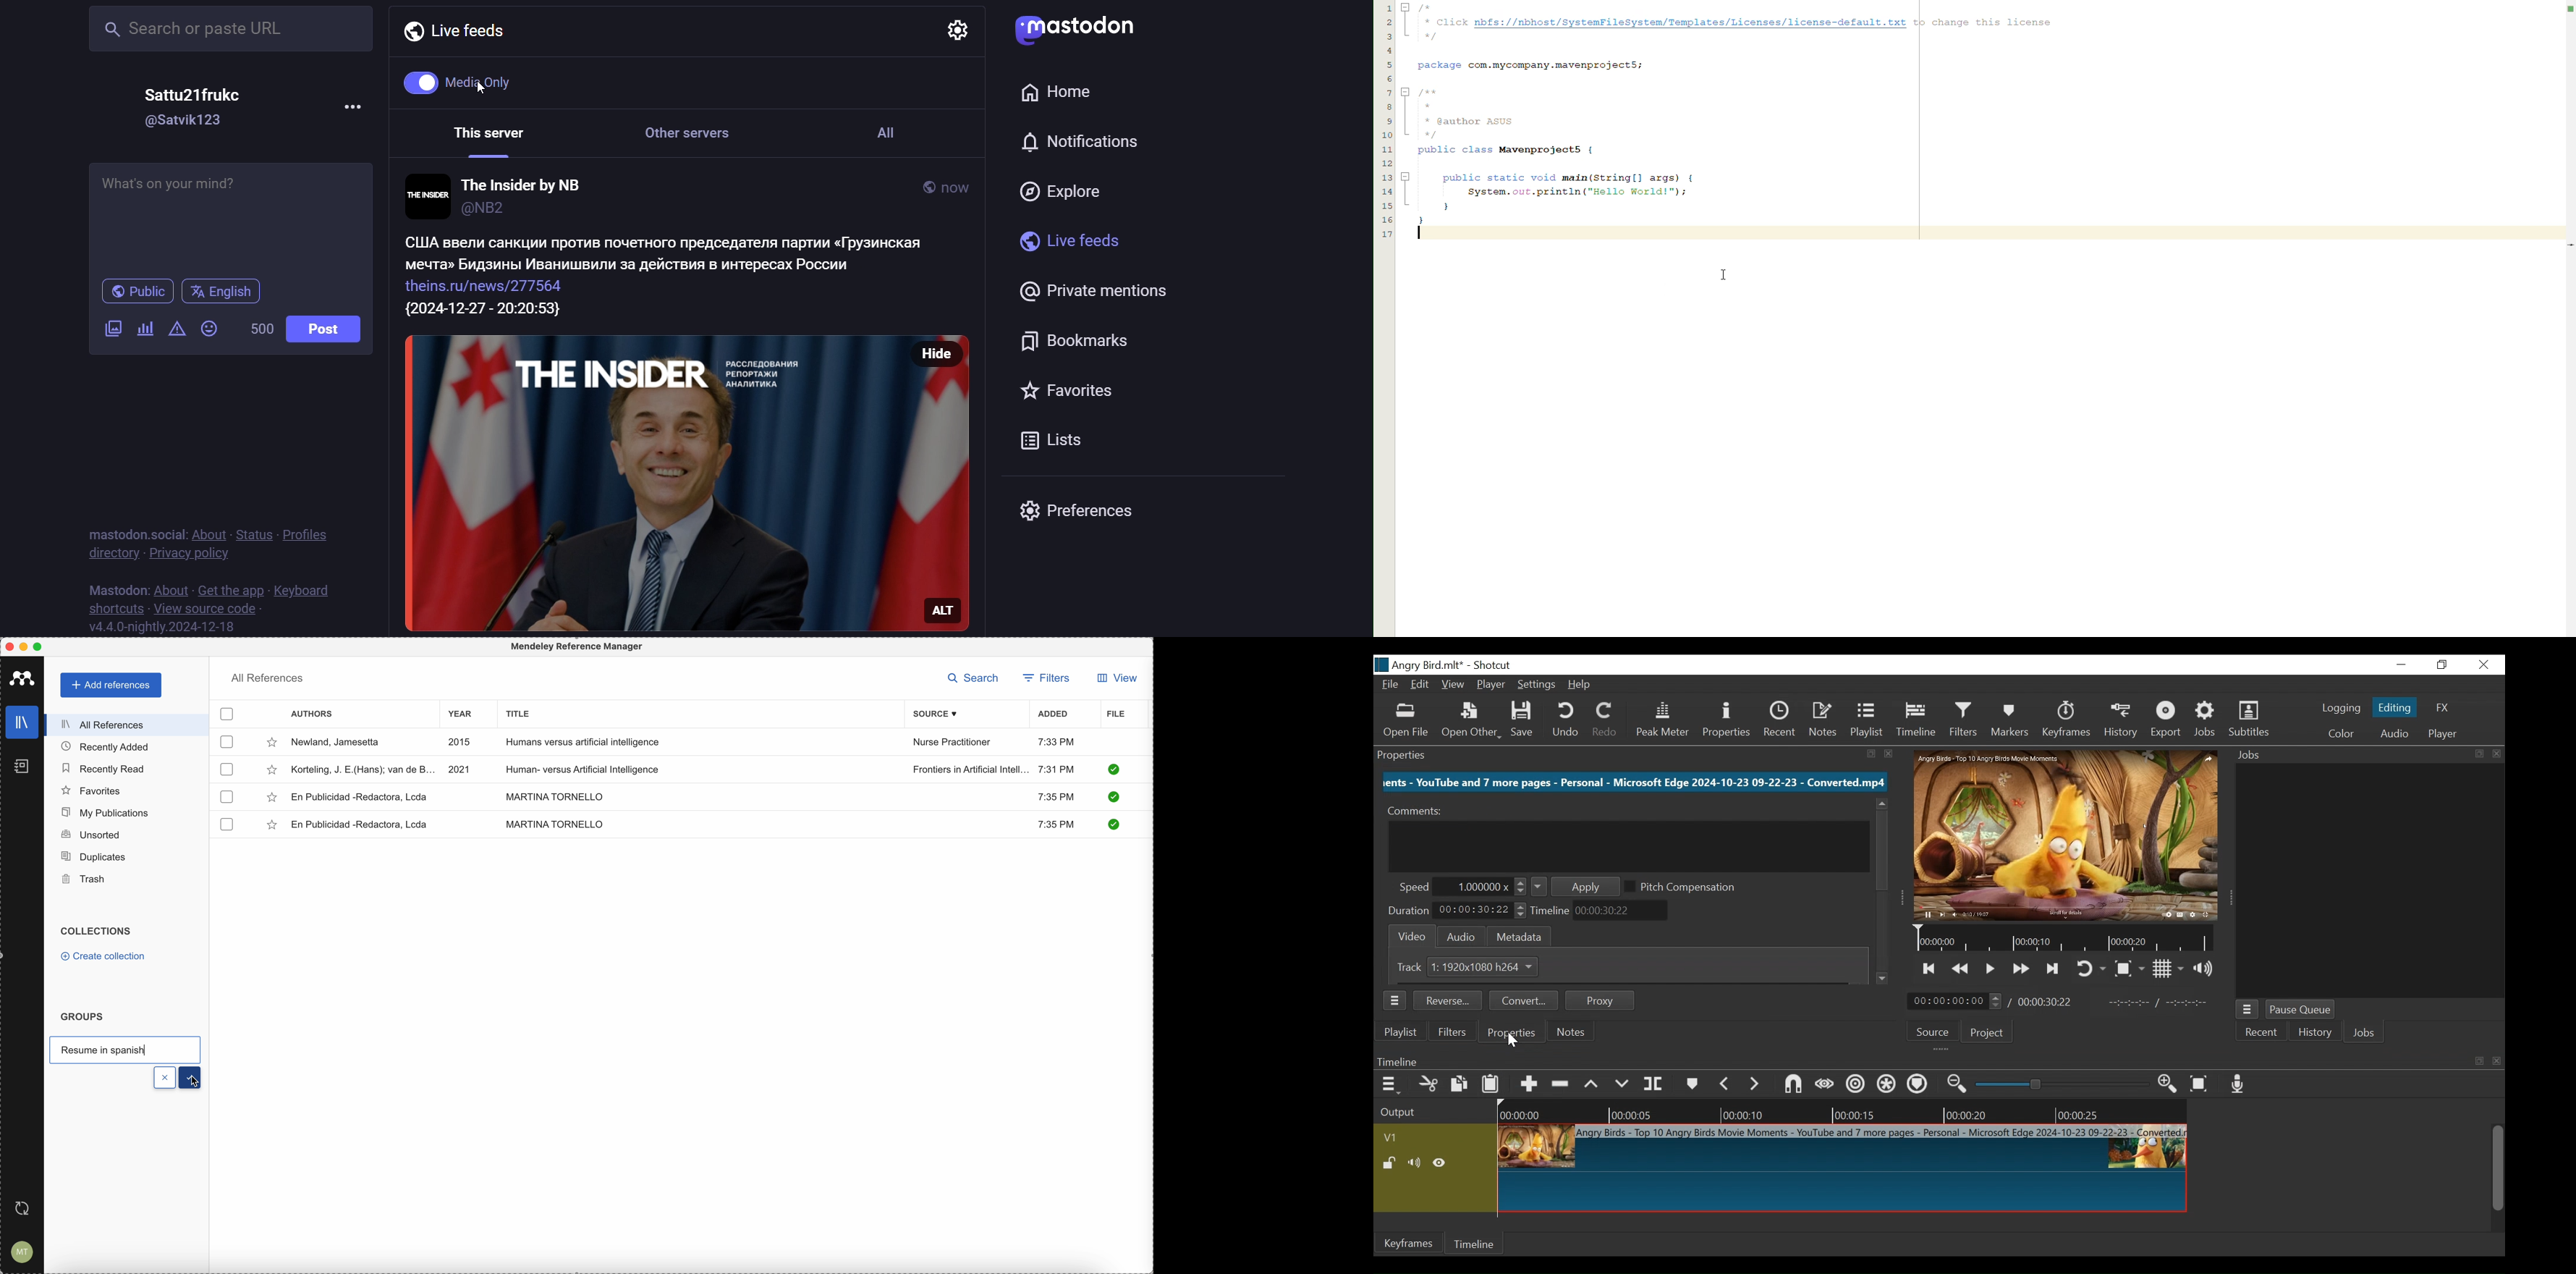 This screenshot has width=2576, height=1288. What do you see at coordinates (113, 746) in the screenshot?
I see `recently added` at bounding box center [113, 746].